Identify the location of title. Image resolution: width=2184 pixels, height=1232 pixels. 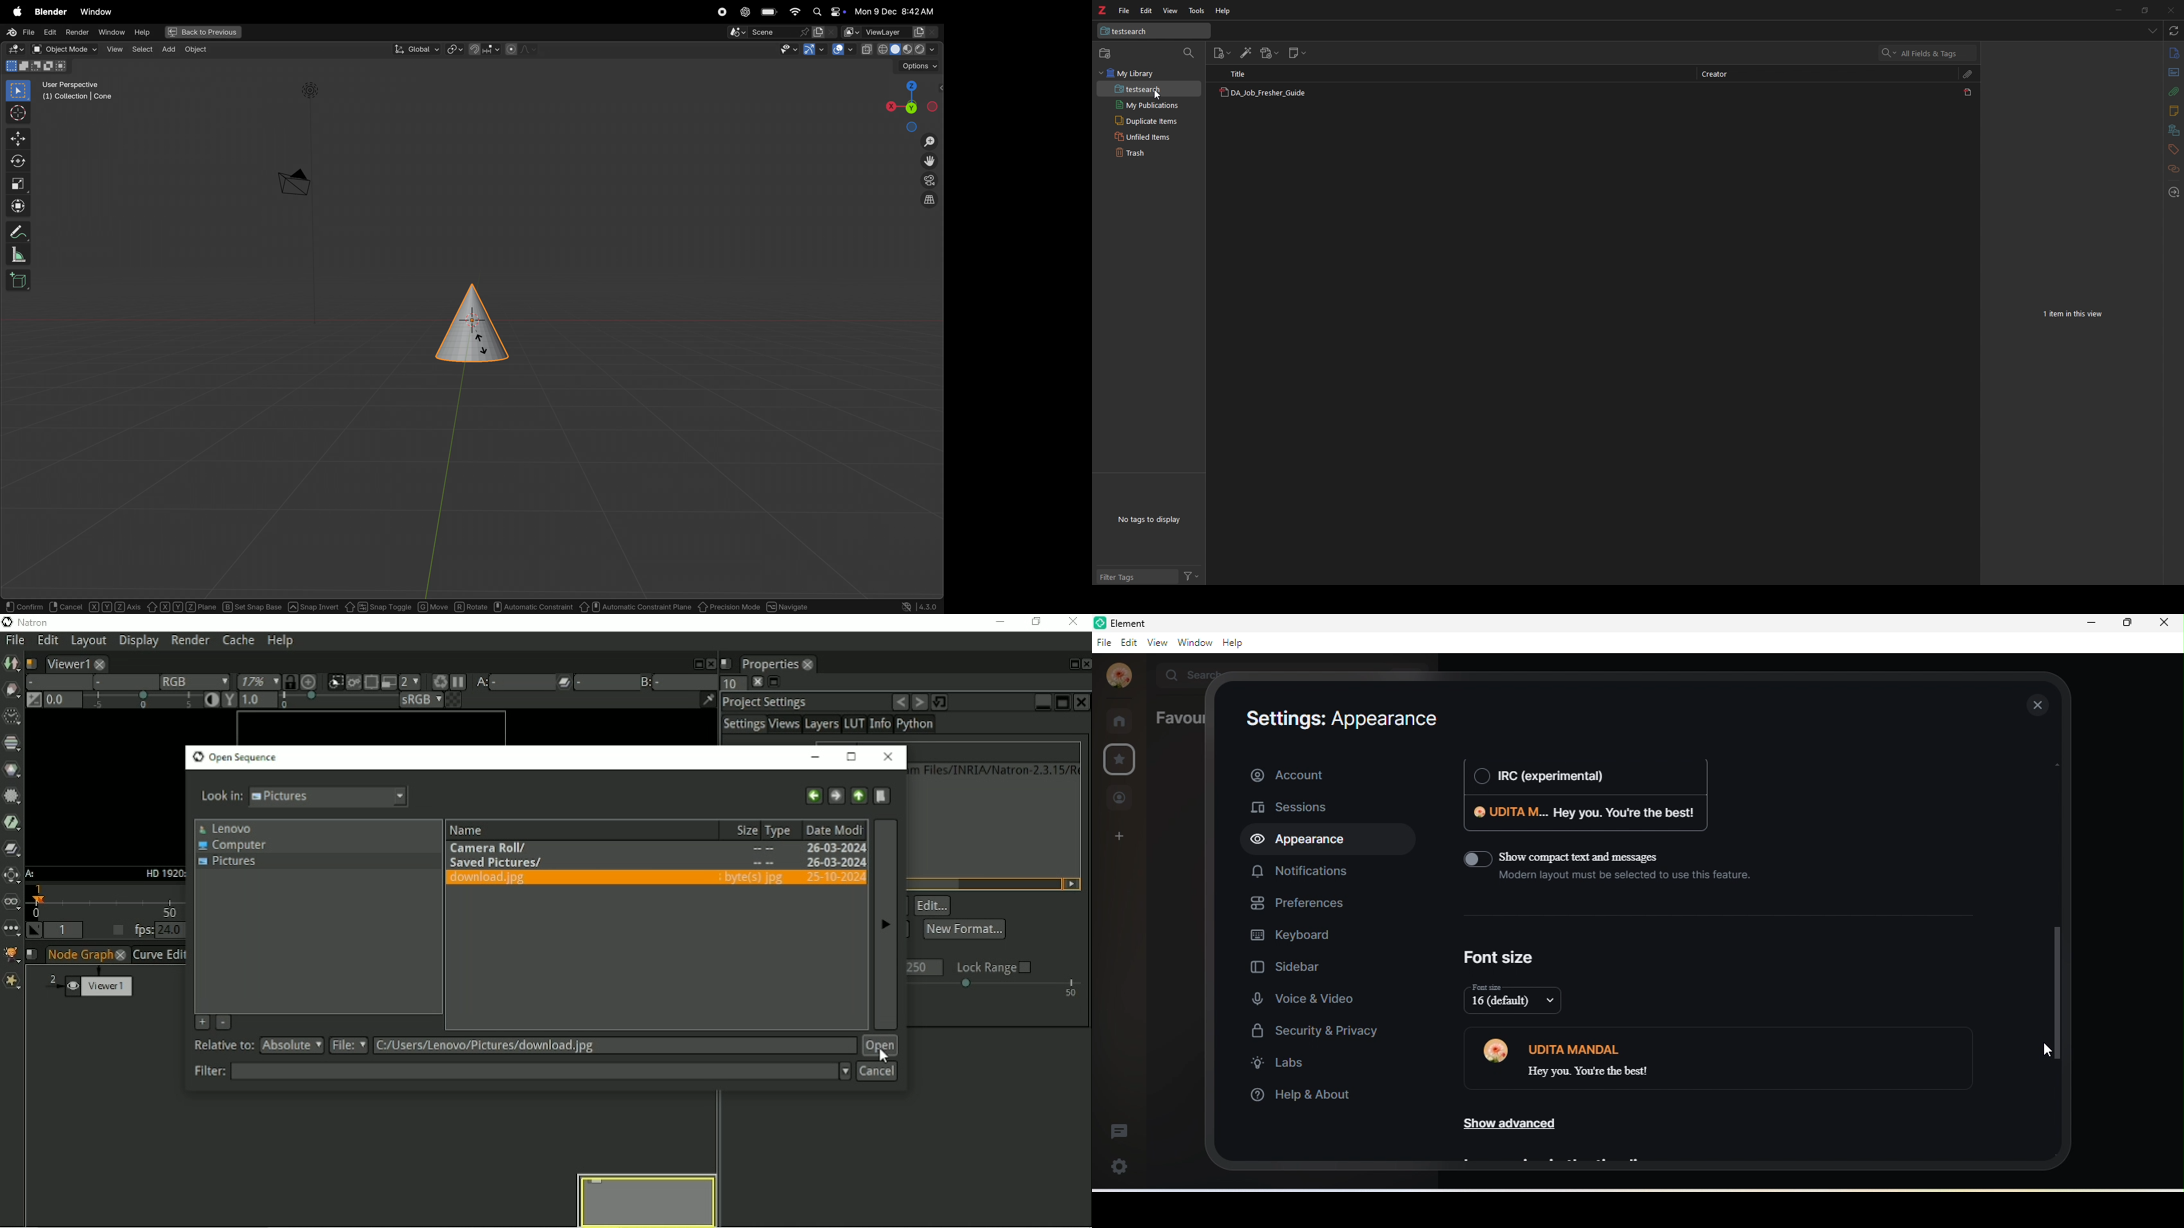
(1133, 623).